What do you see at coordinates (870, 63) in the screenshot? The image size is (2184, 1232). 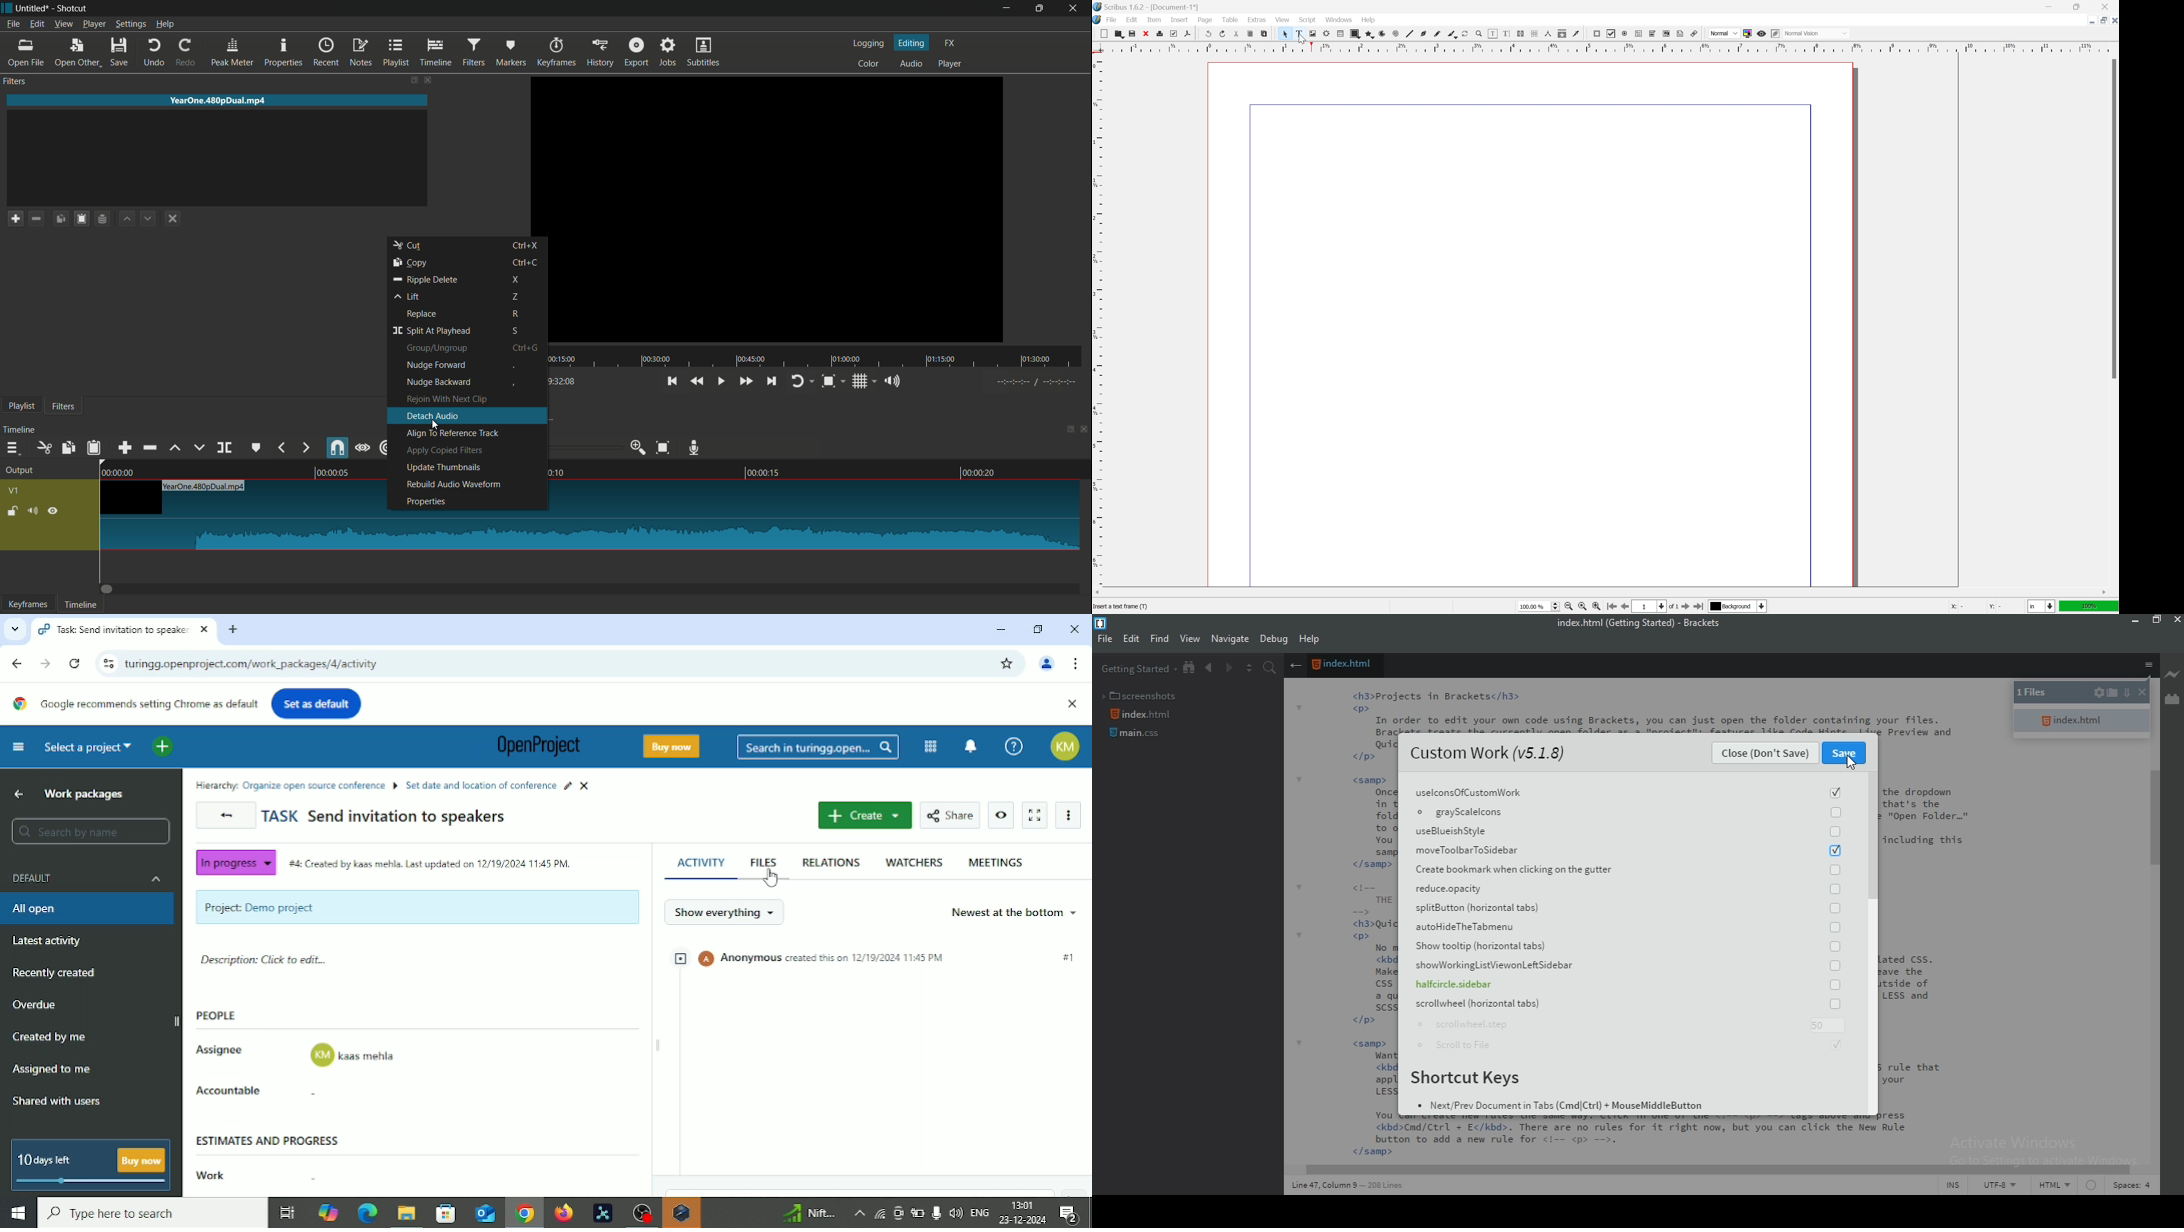 I see `color` at bounding box center [870, 63].